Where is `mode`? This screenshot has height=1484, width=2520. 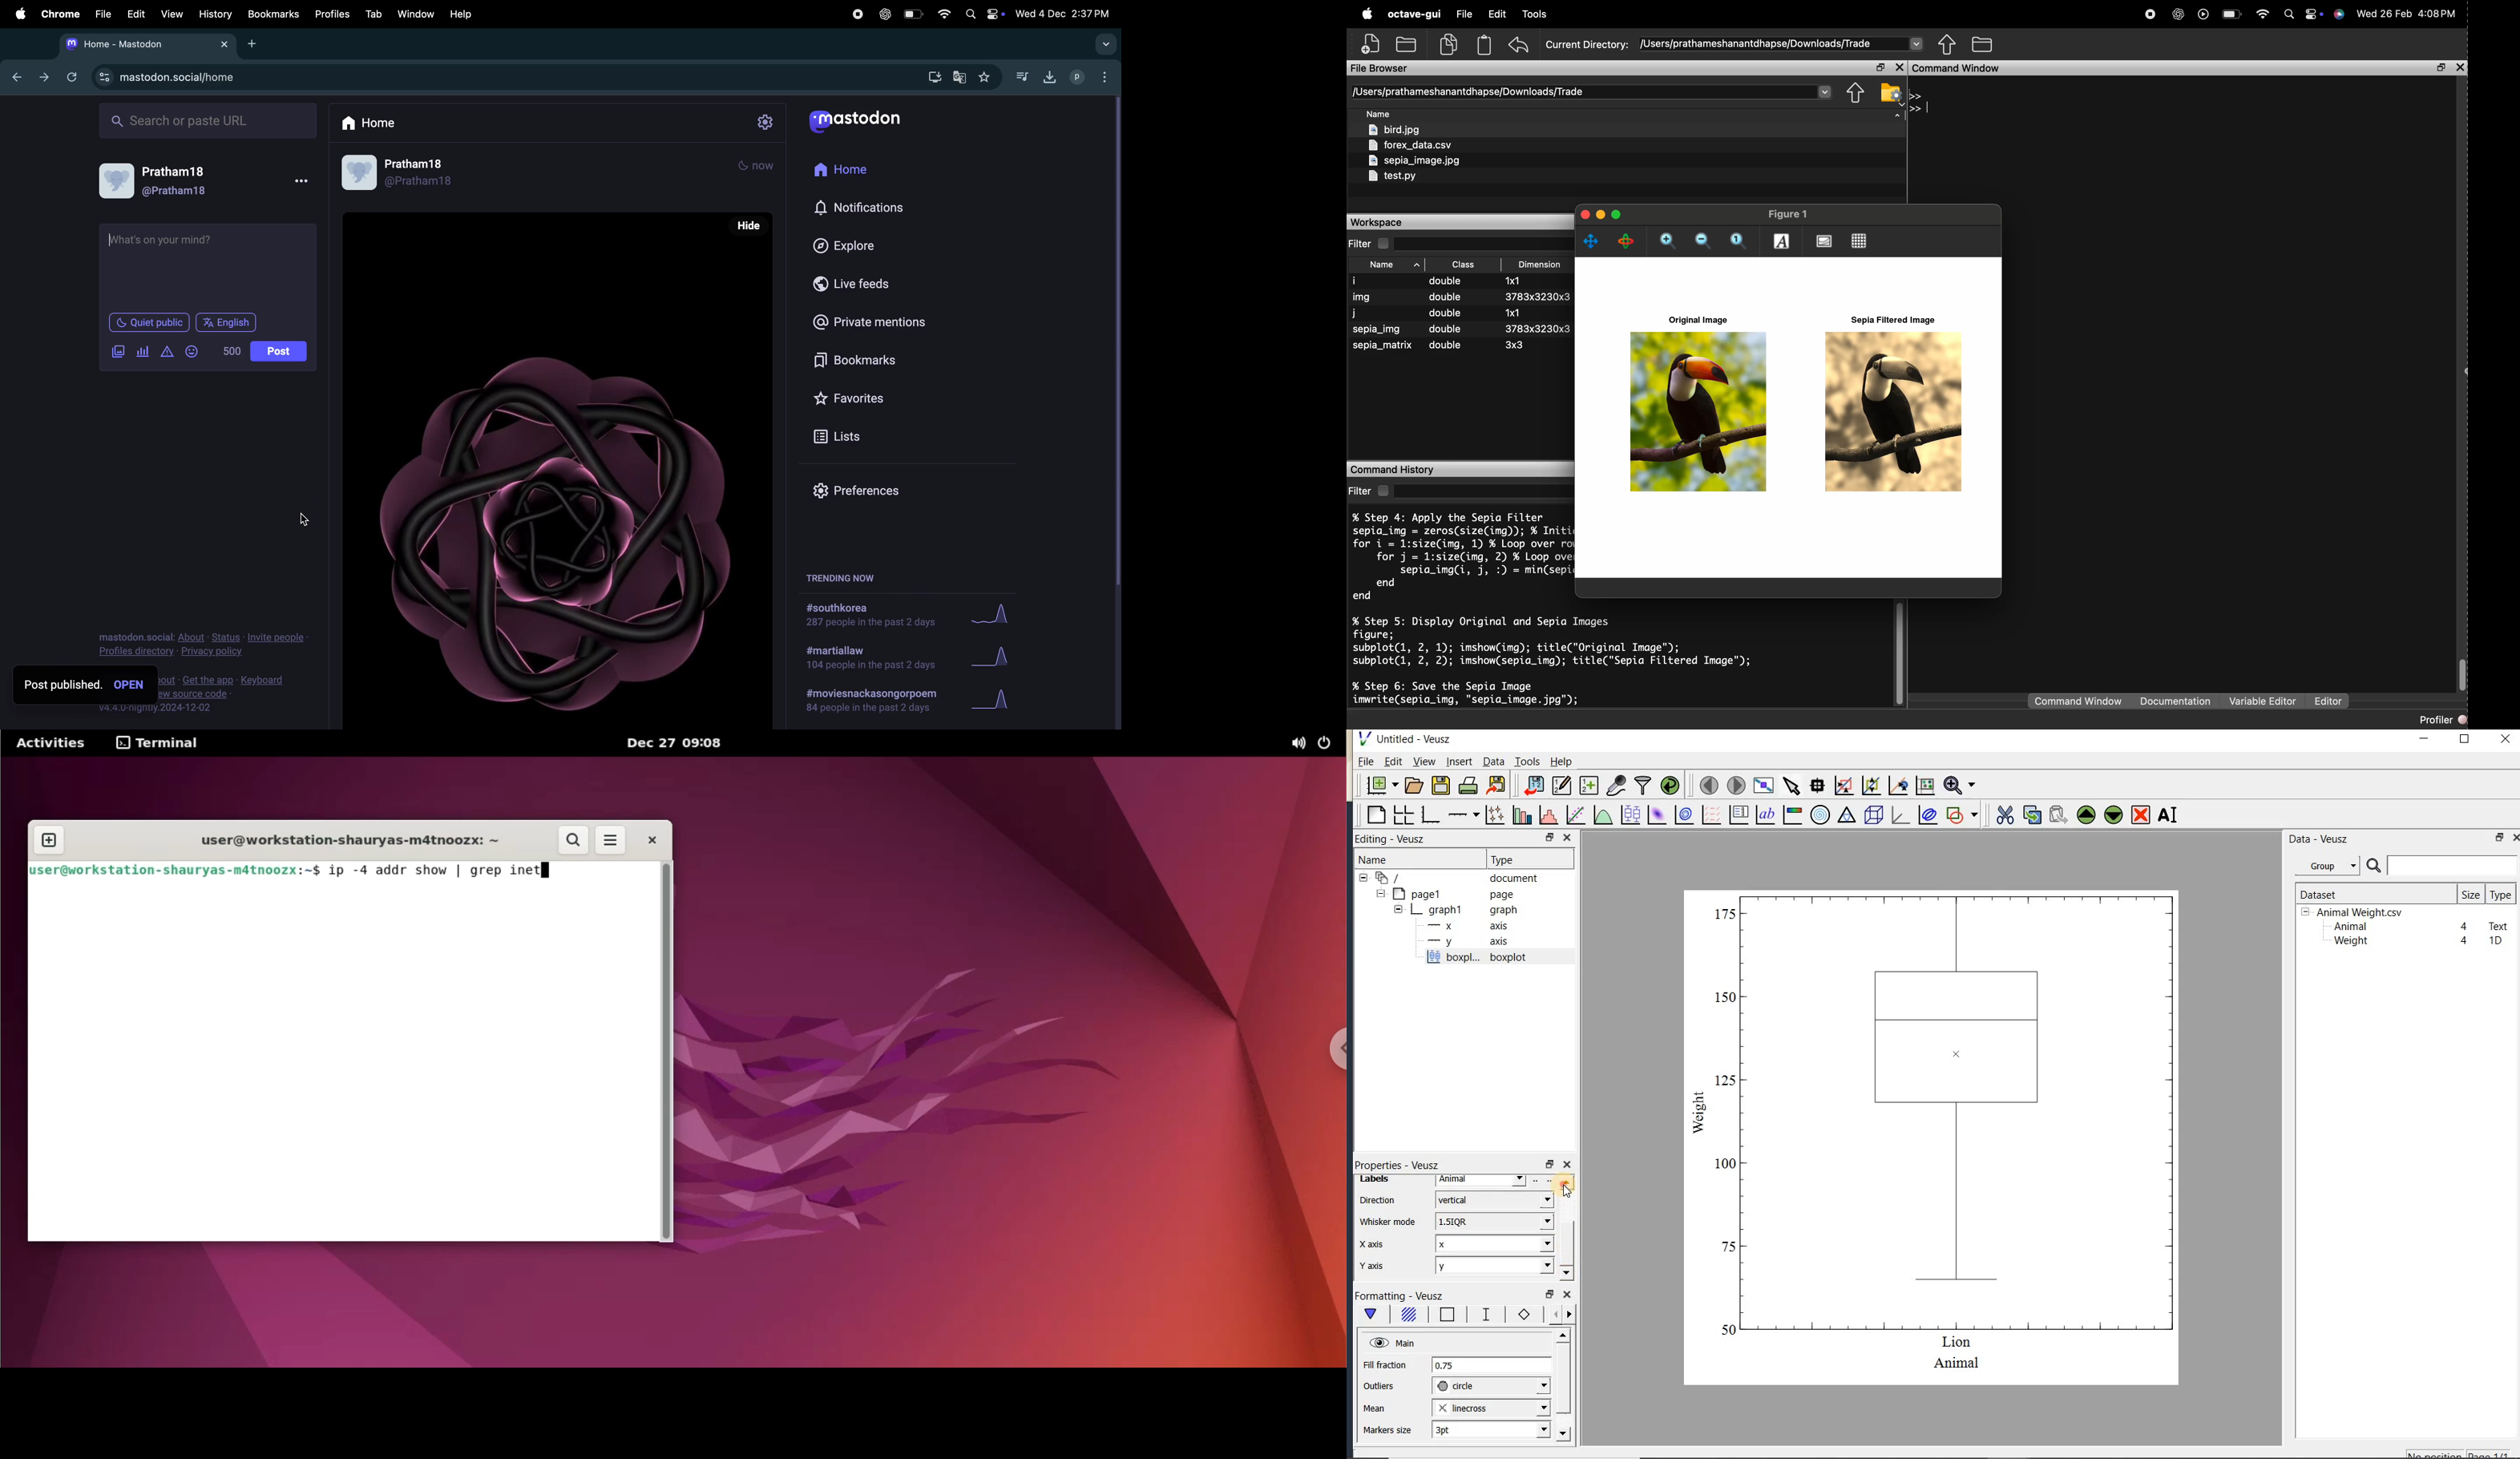
mode is located at coordinates (755, 168).